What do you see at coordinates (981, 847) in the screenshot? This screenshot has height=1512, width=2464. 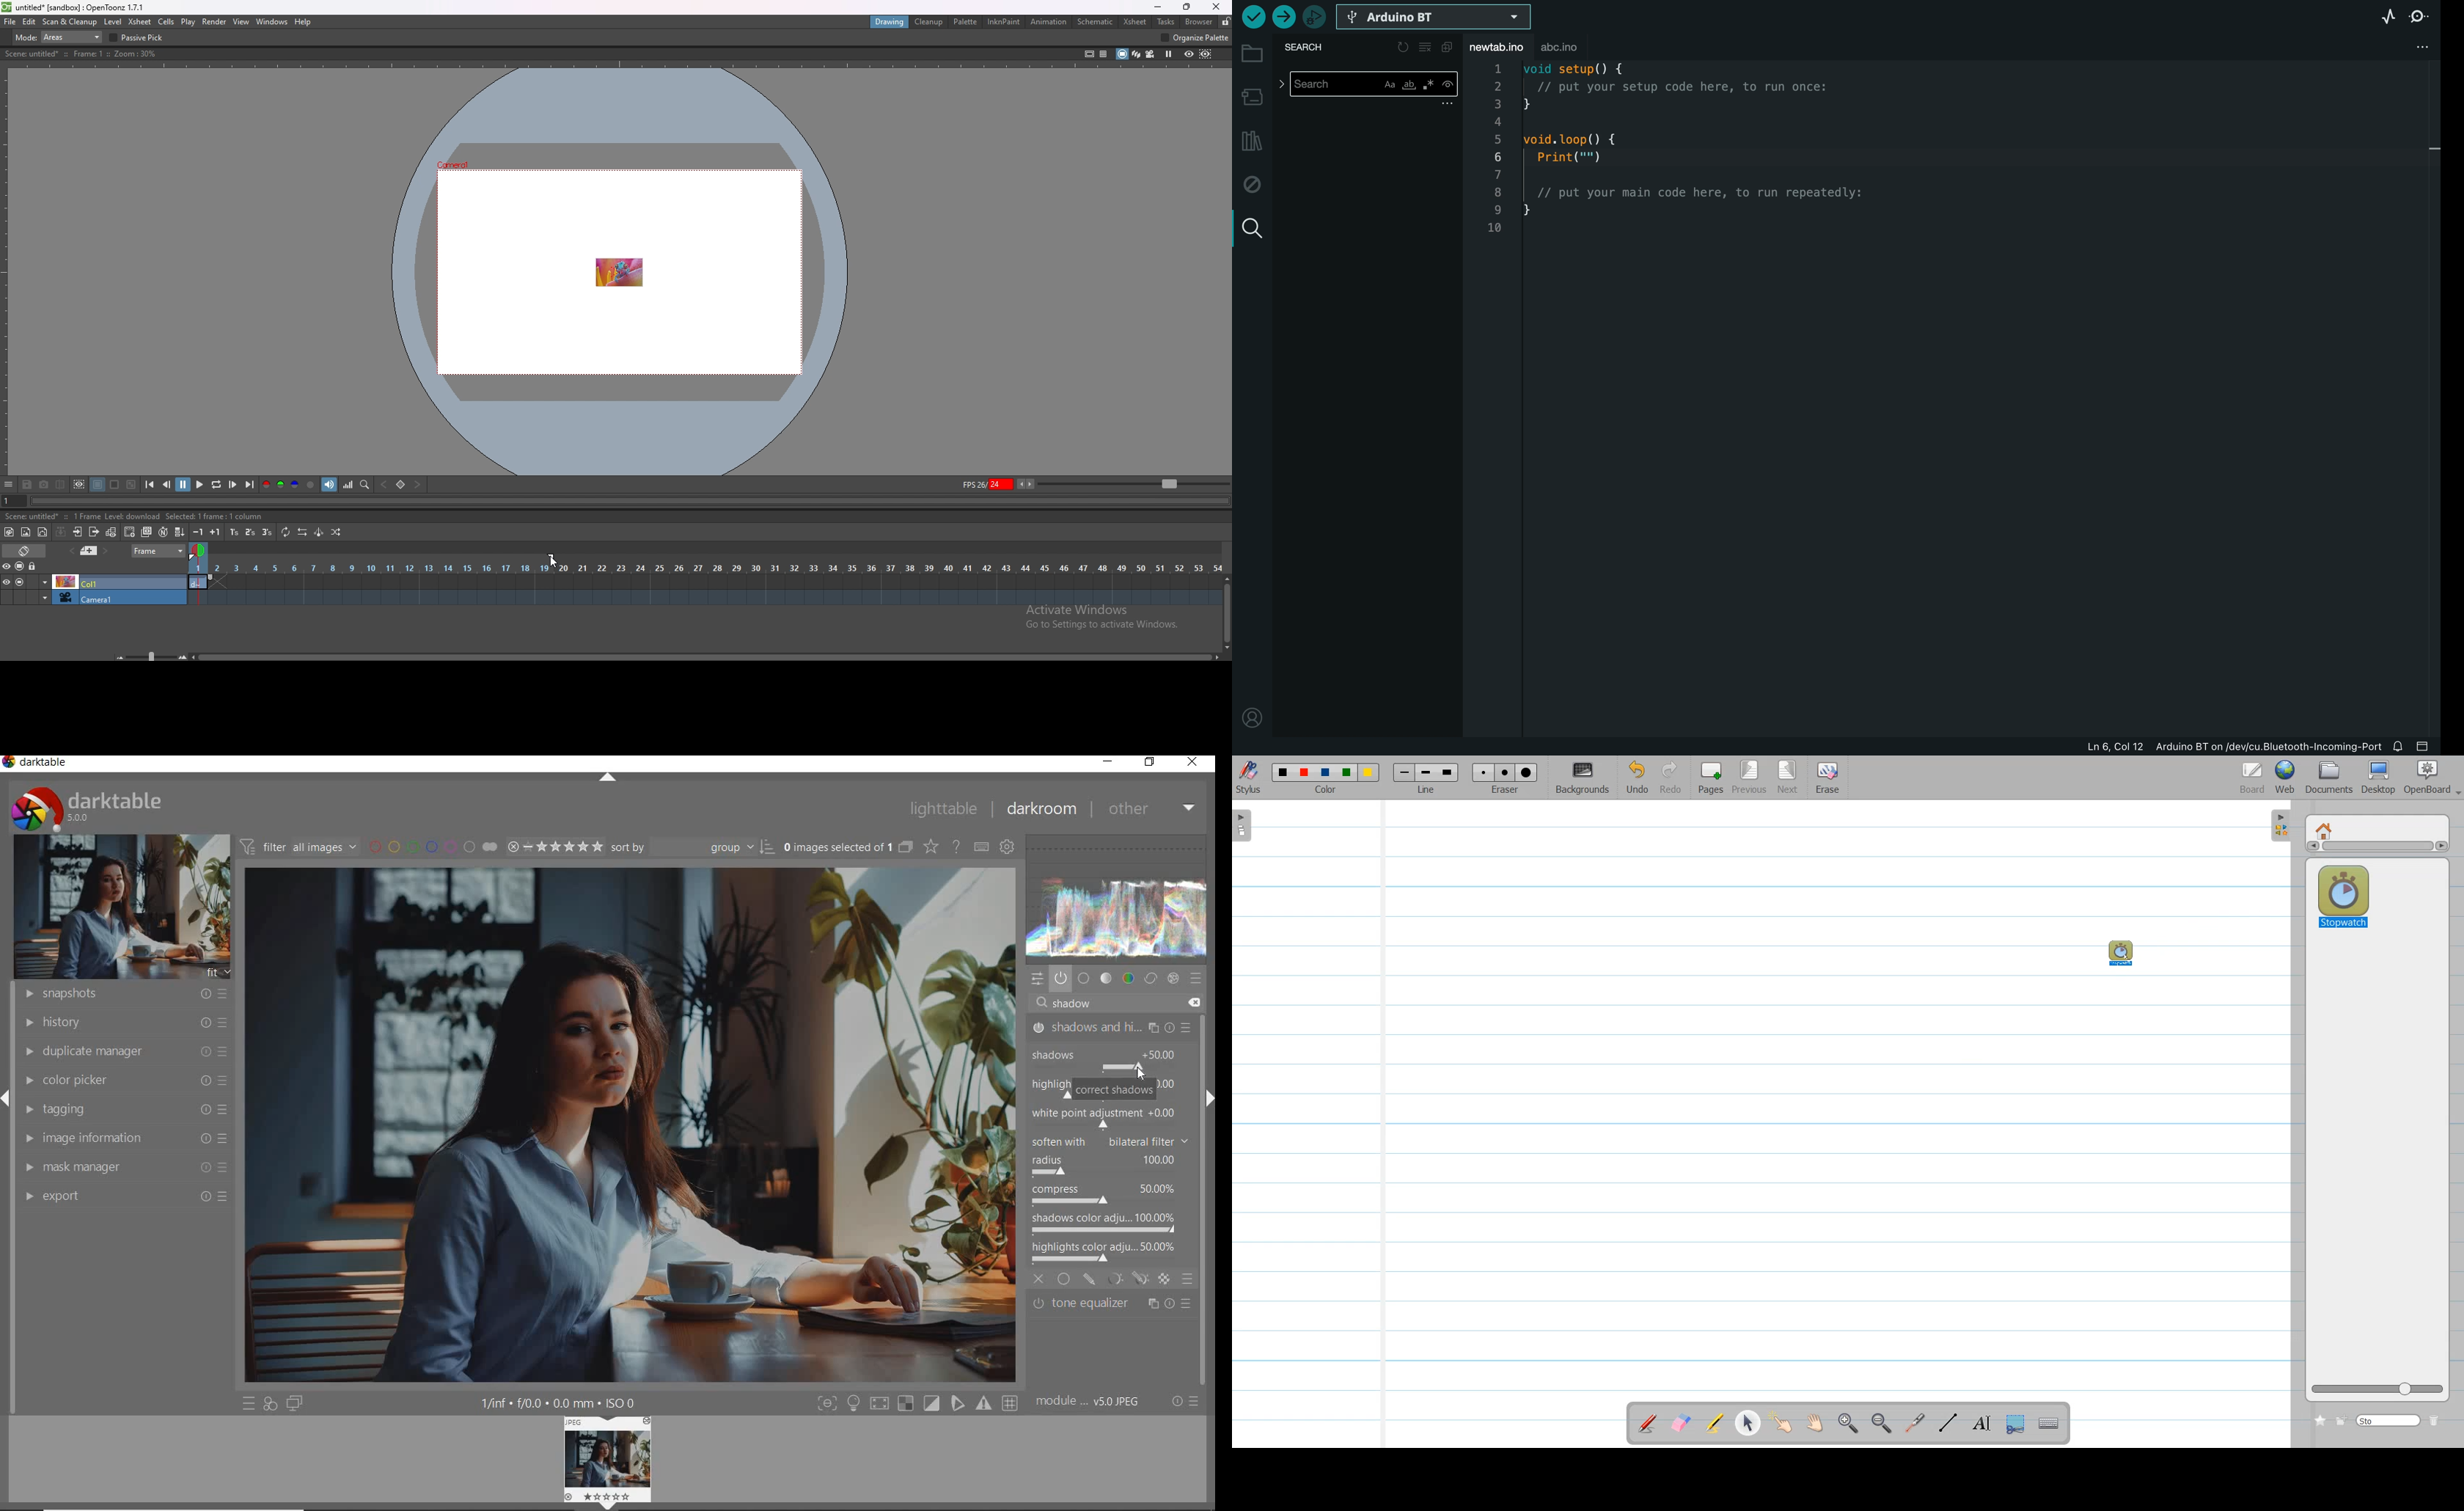 I see `define keyboard shortcuts` at bounding box center [981, 847].